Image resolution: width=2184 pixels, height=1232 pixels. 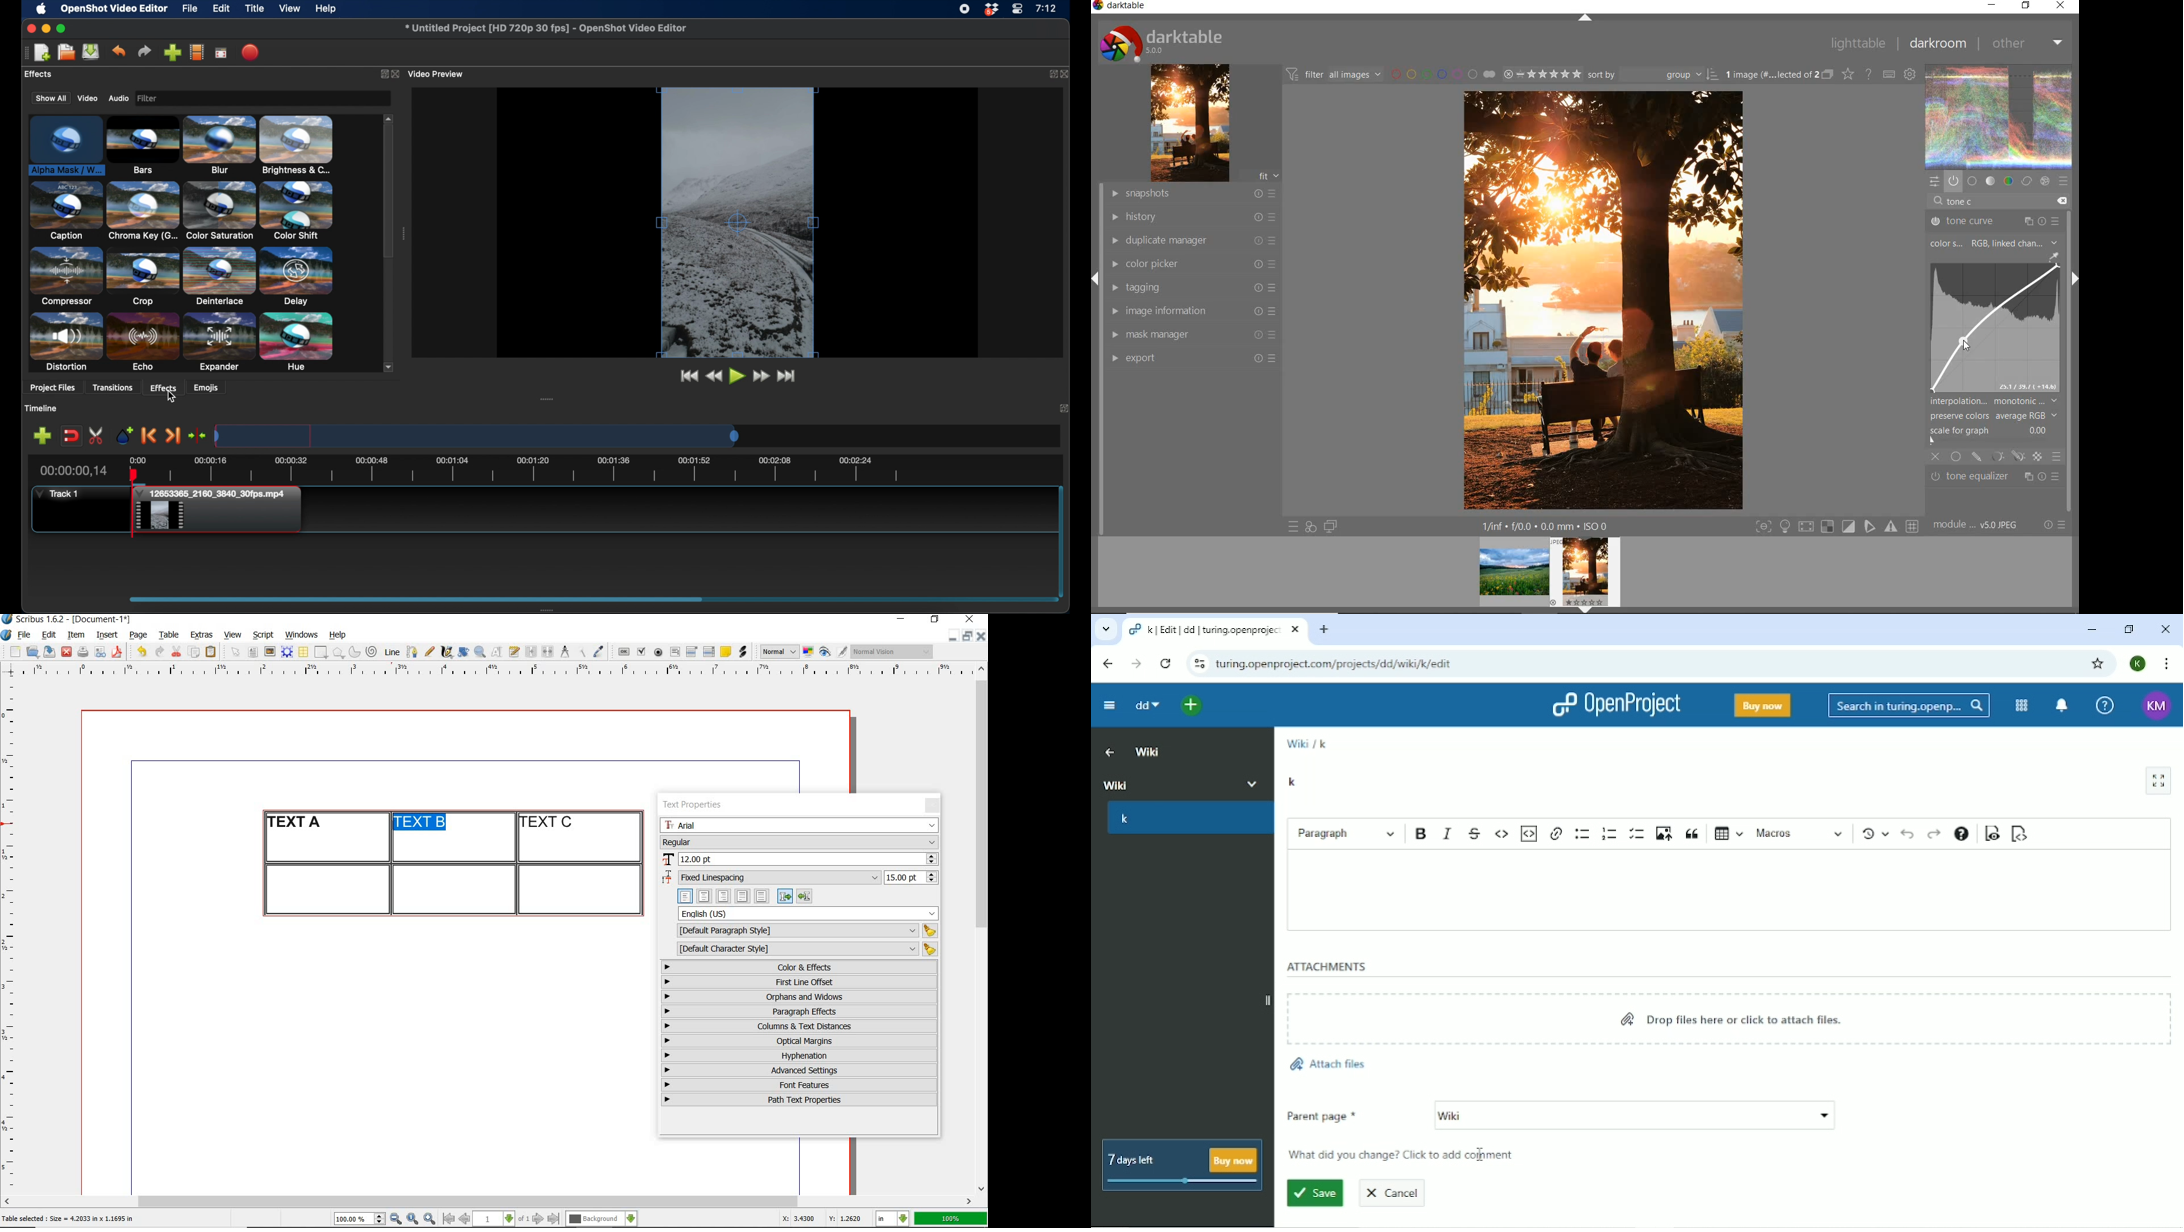 What do you see at coordinates (360, 1219) in the screenshot?
I see `select current zoom level` at bounding box center [360, 1219].